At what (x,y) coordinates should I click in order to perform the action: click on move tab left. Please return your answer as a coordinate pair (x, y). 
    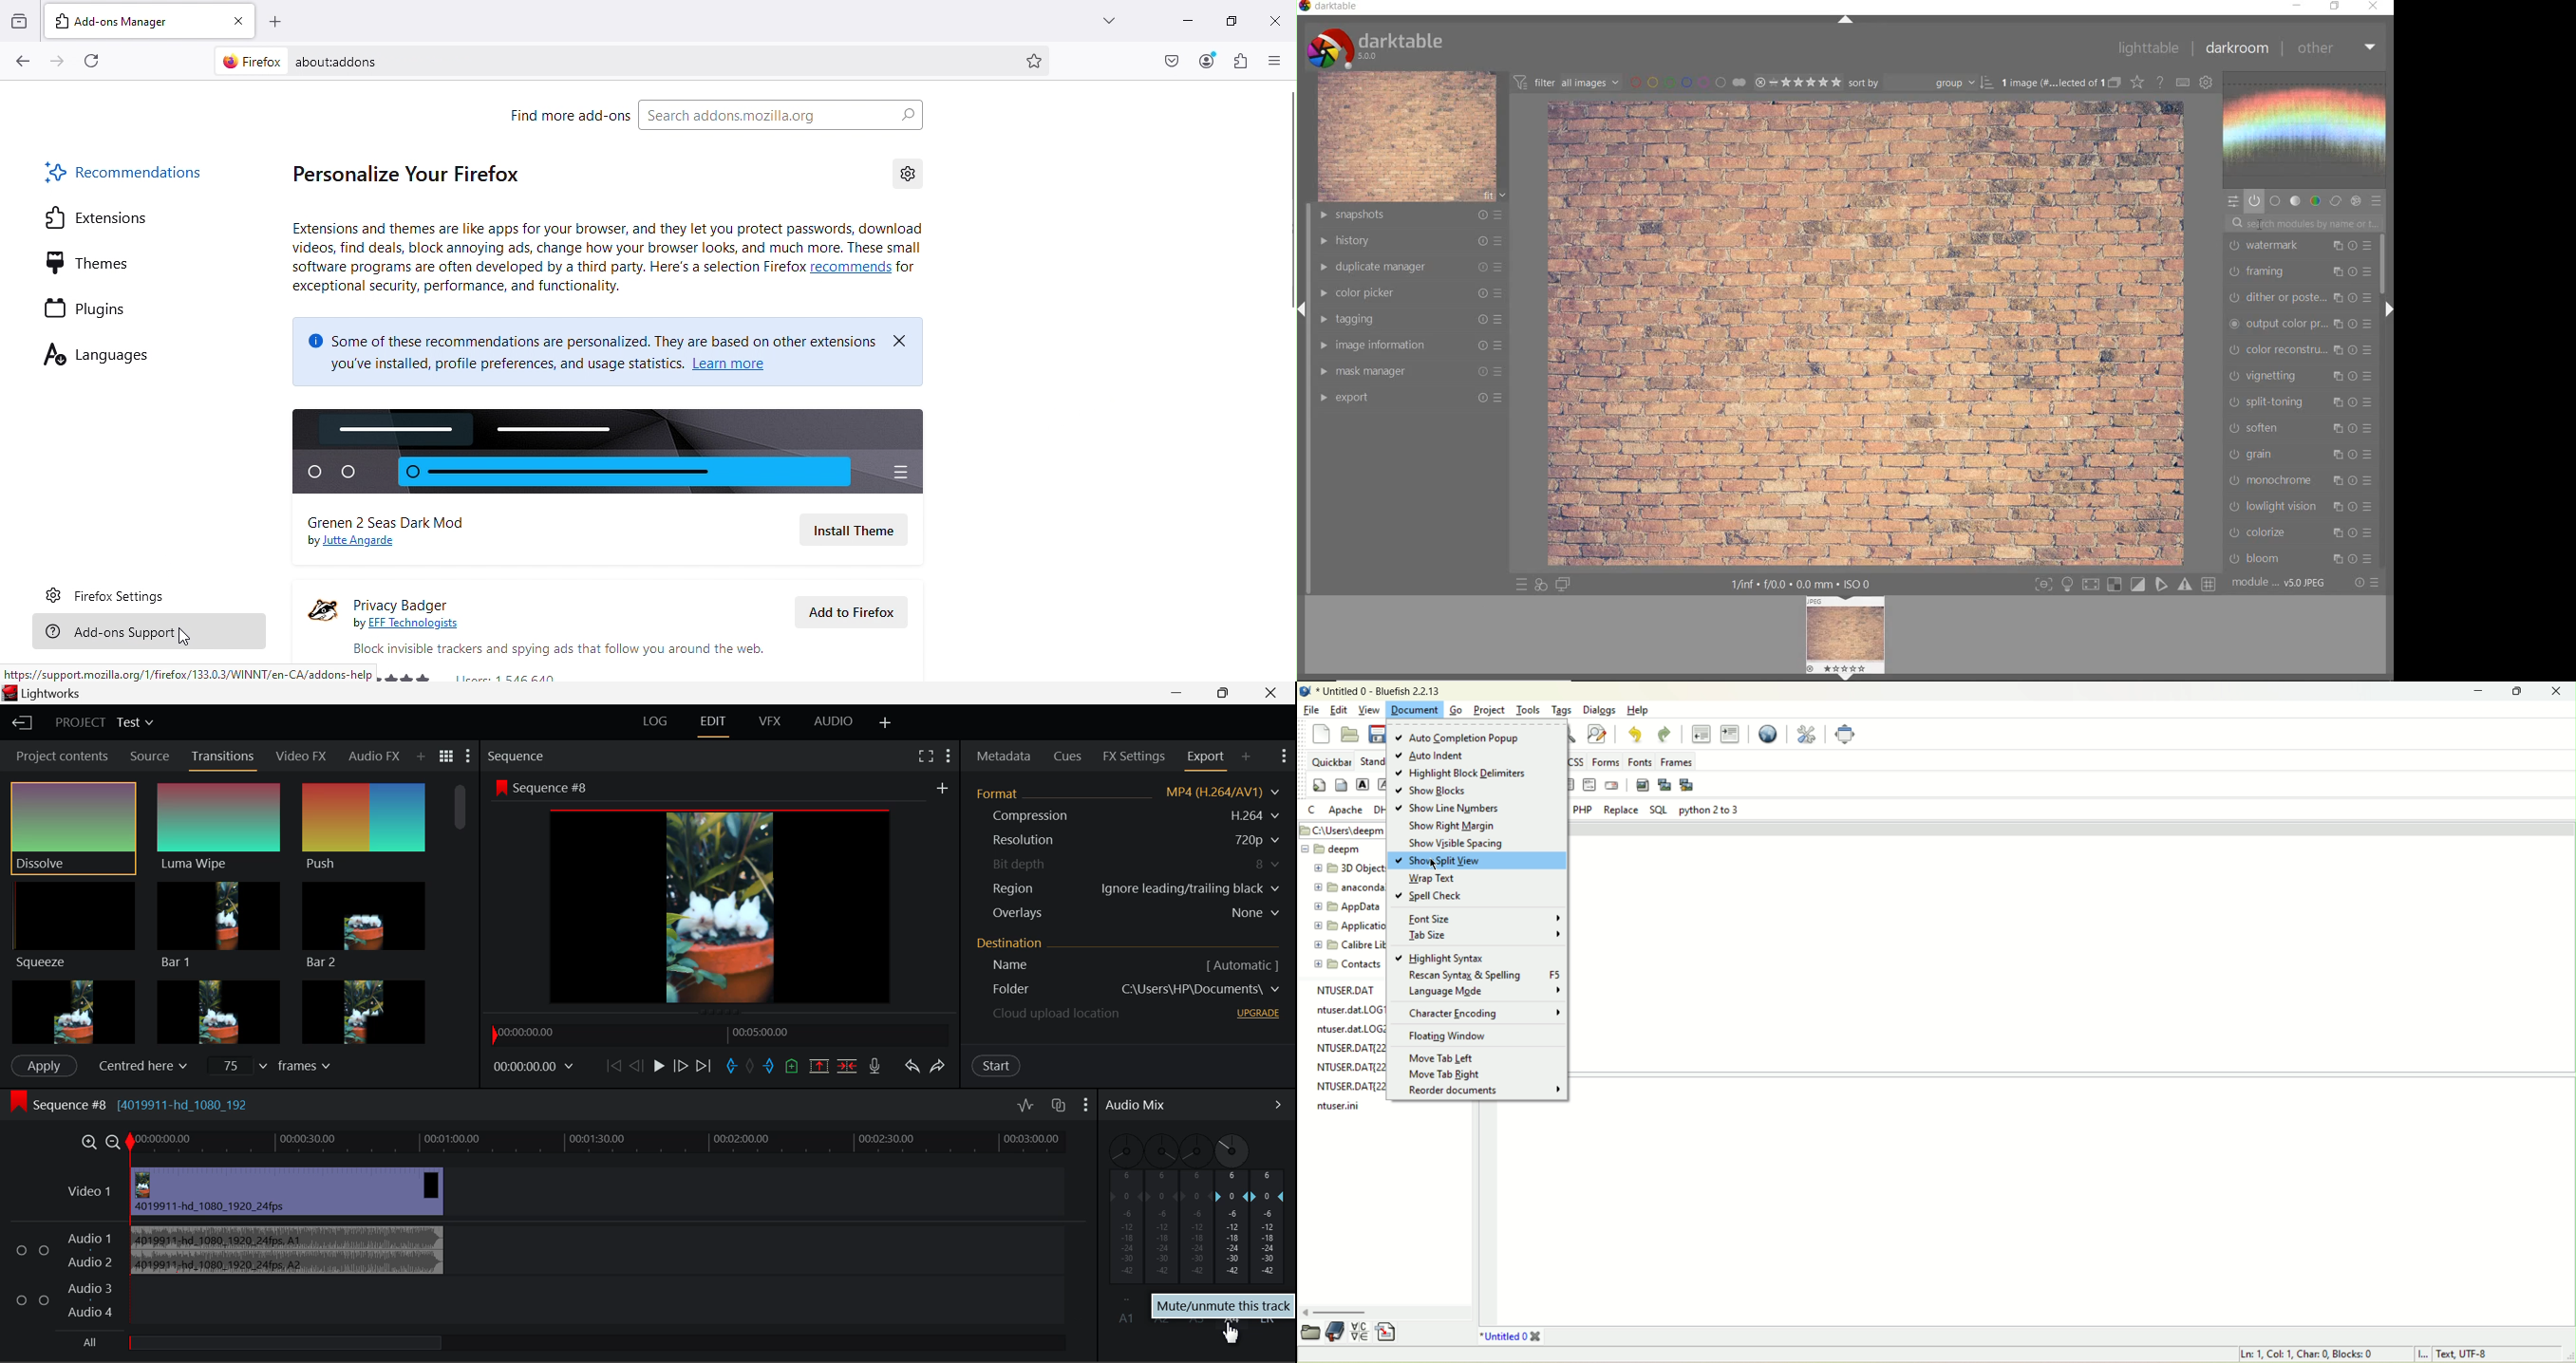
    Looking at the image, I should click on (1477, 1058).